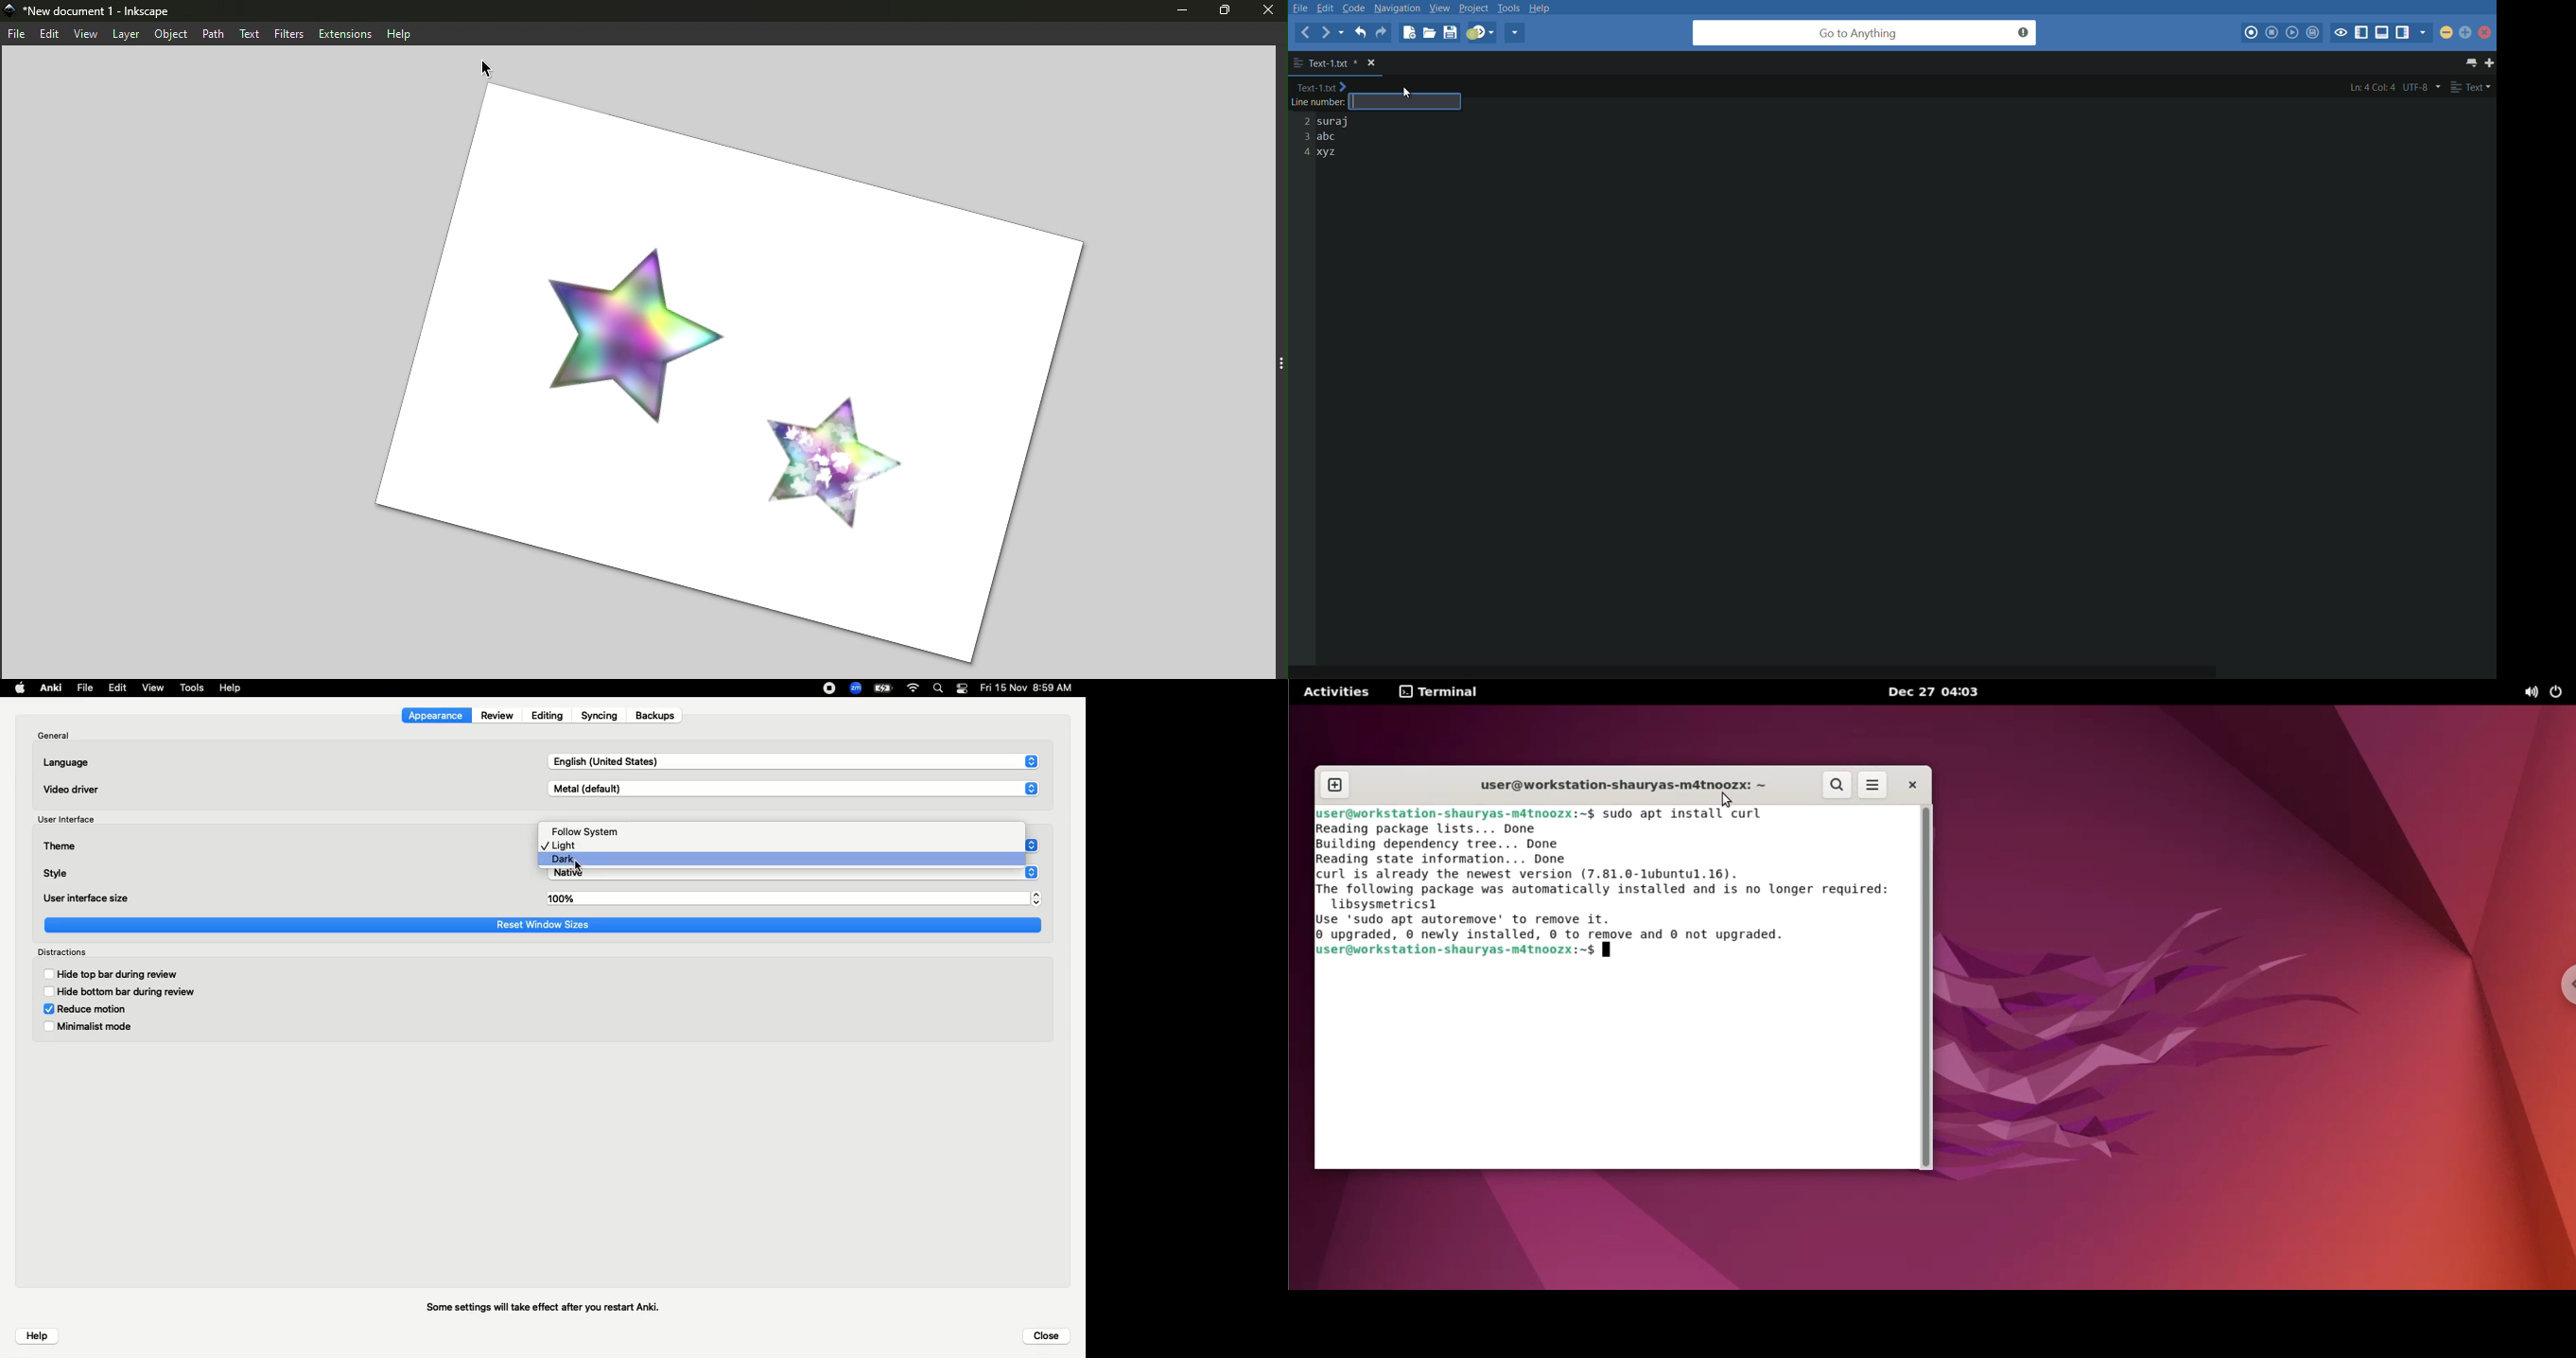 The height and width of the screenshot is (1372, 2576). What do you see at coordinates (545, 925) in the screenshot?
I see `Reset window sizes` at bounding box center [545, 925].